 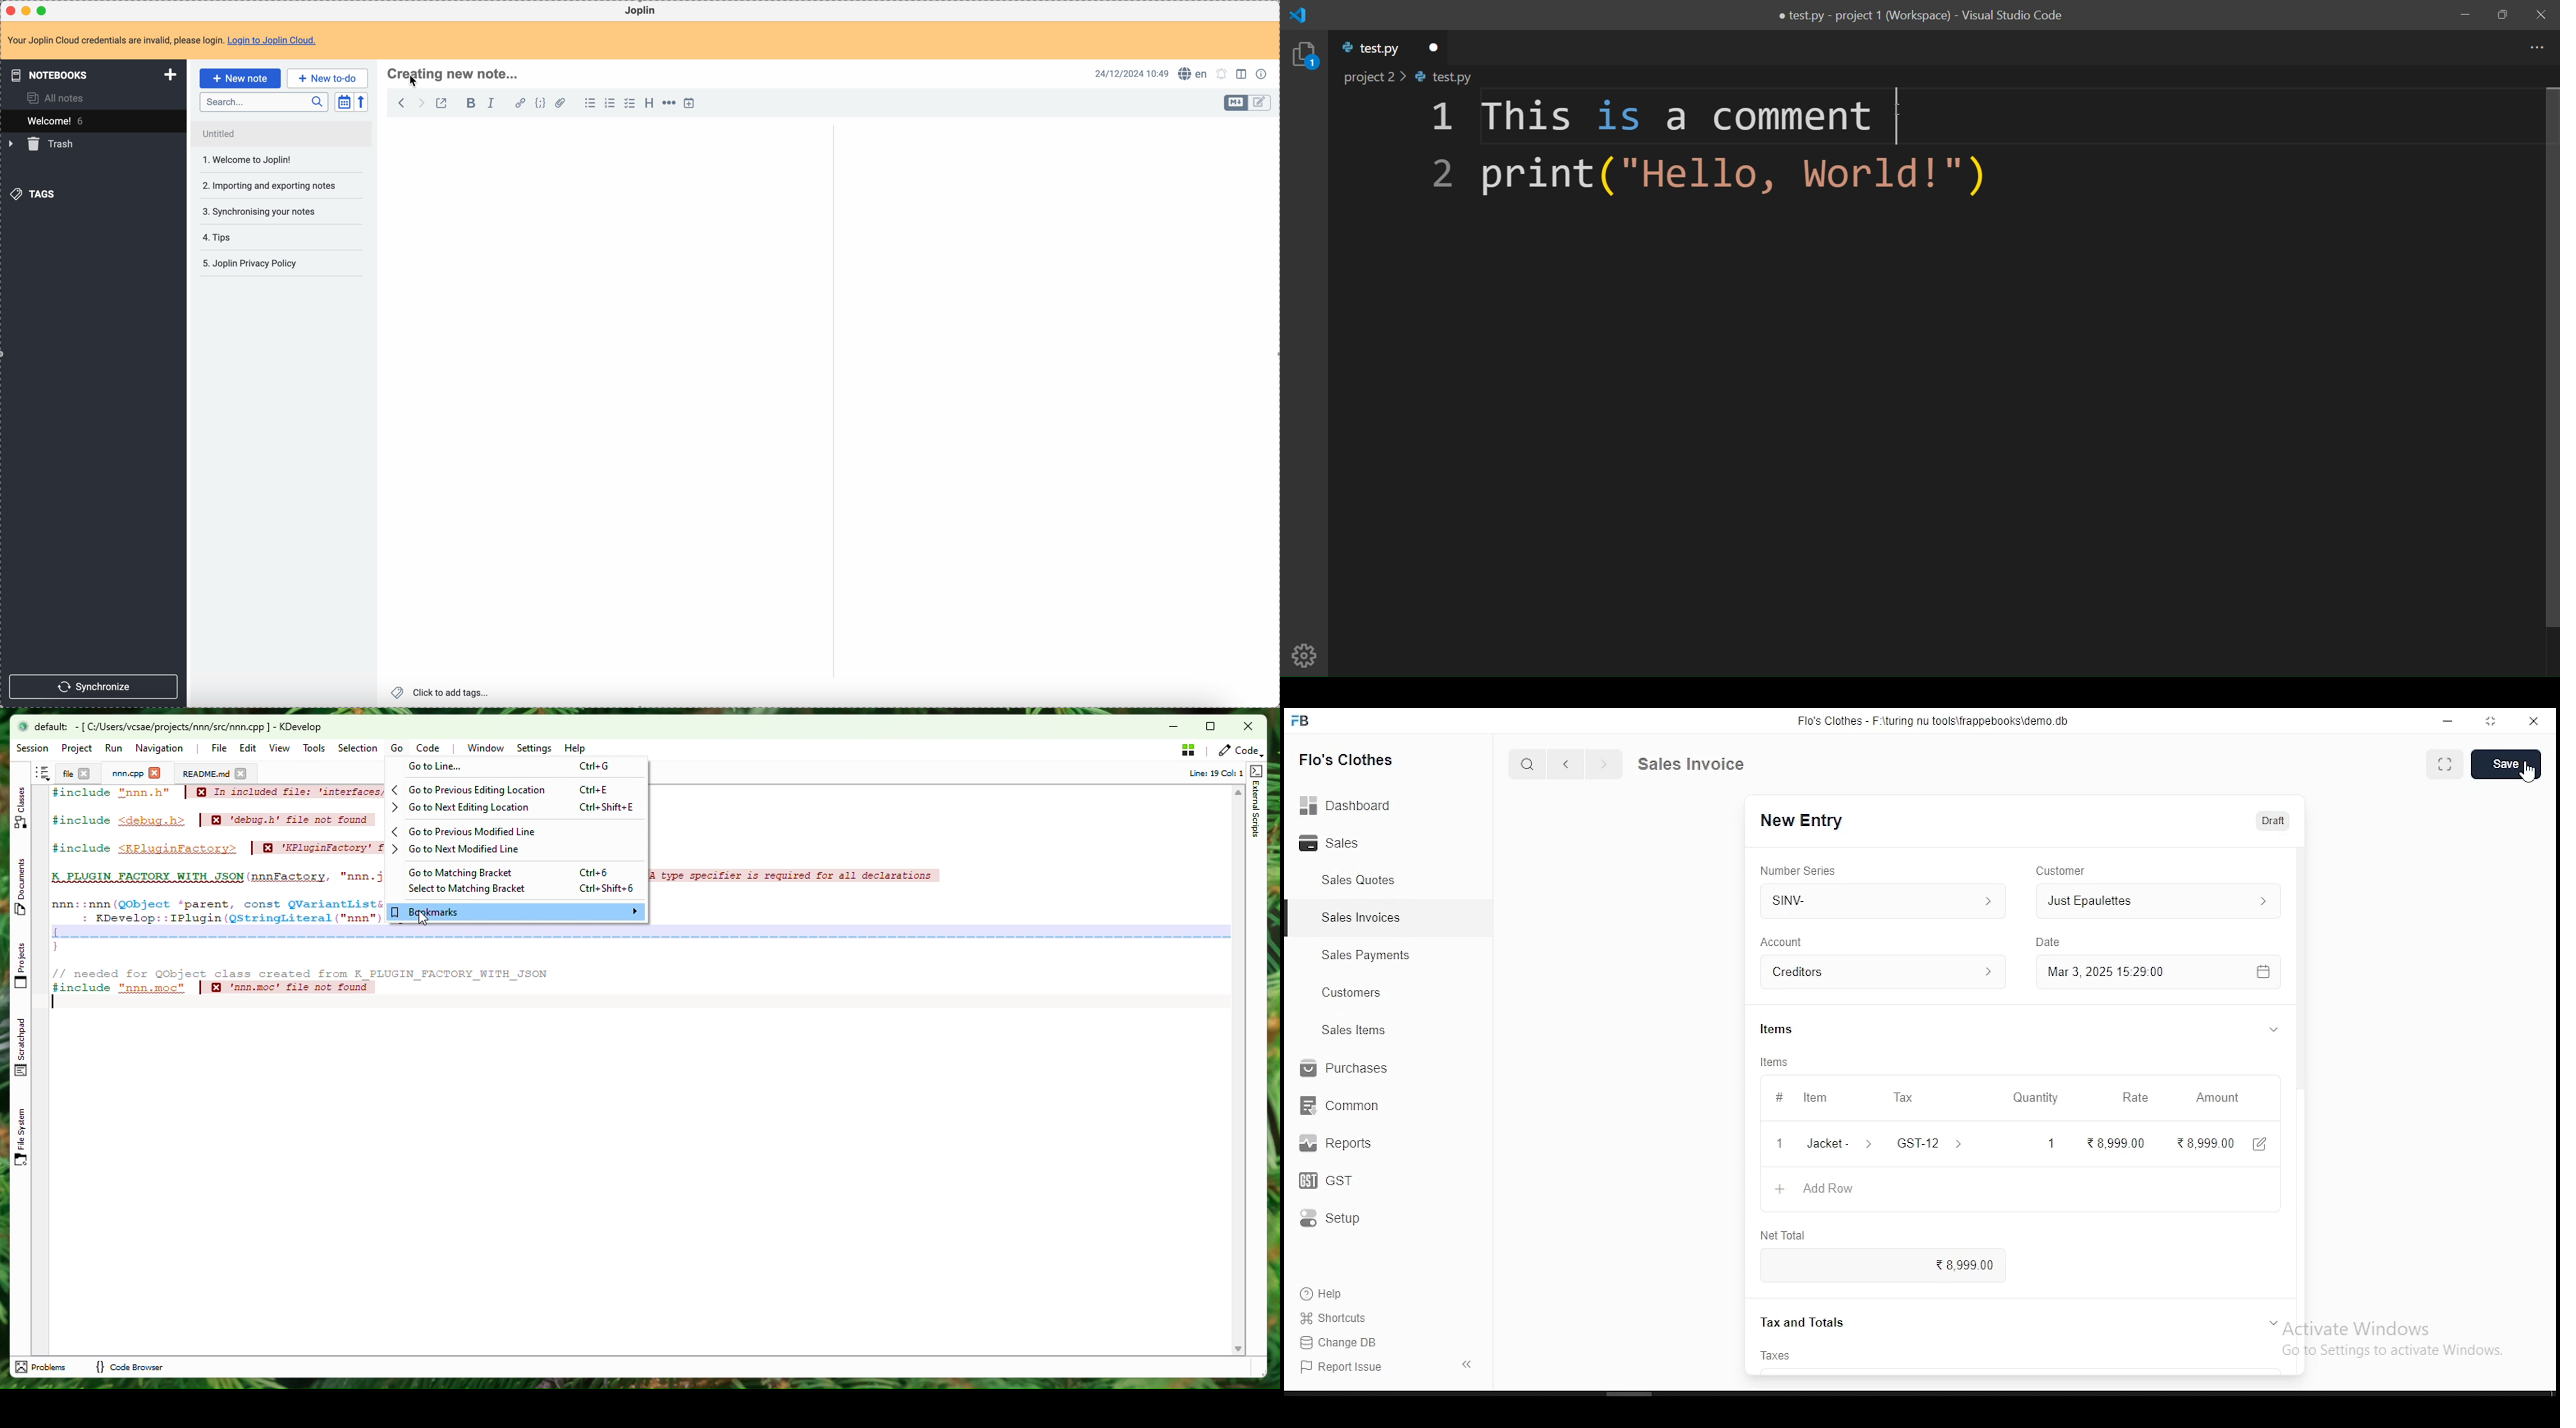 What do you see at coordinates (1687, 764) in the screenshot?
I see `quote` at bounding box center [1687, 764].